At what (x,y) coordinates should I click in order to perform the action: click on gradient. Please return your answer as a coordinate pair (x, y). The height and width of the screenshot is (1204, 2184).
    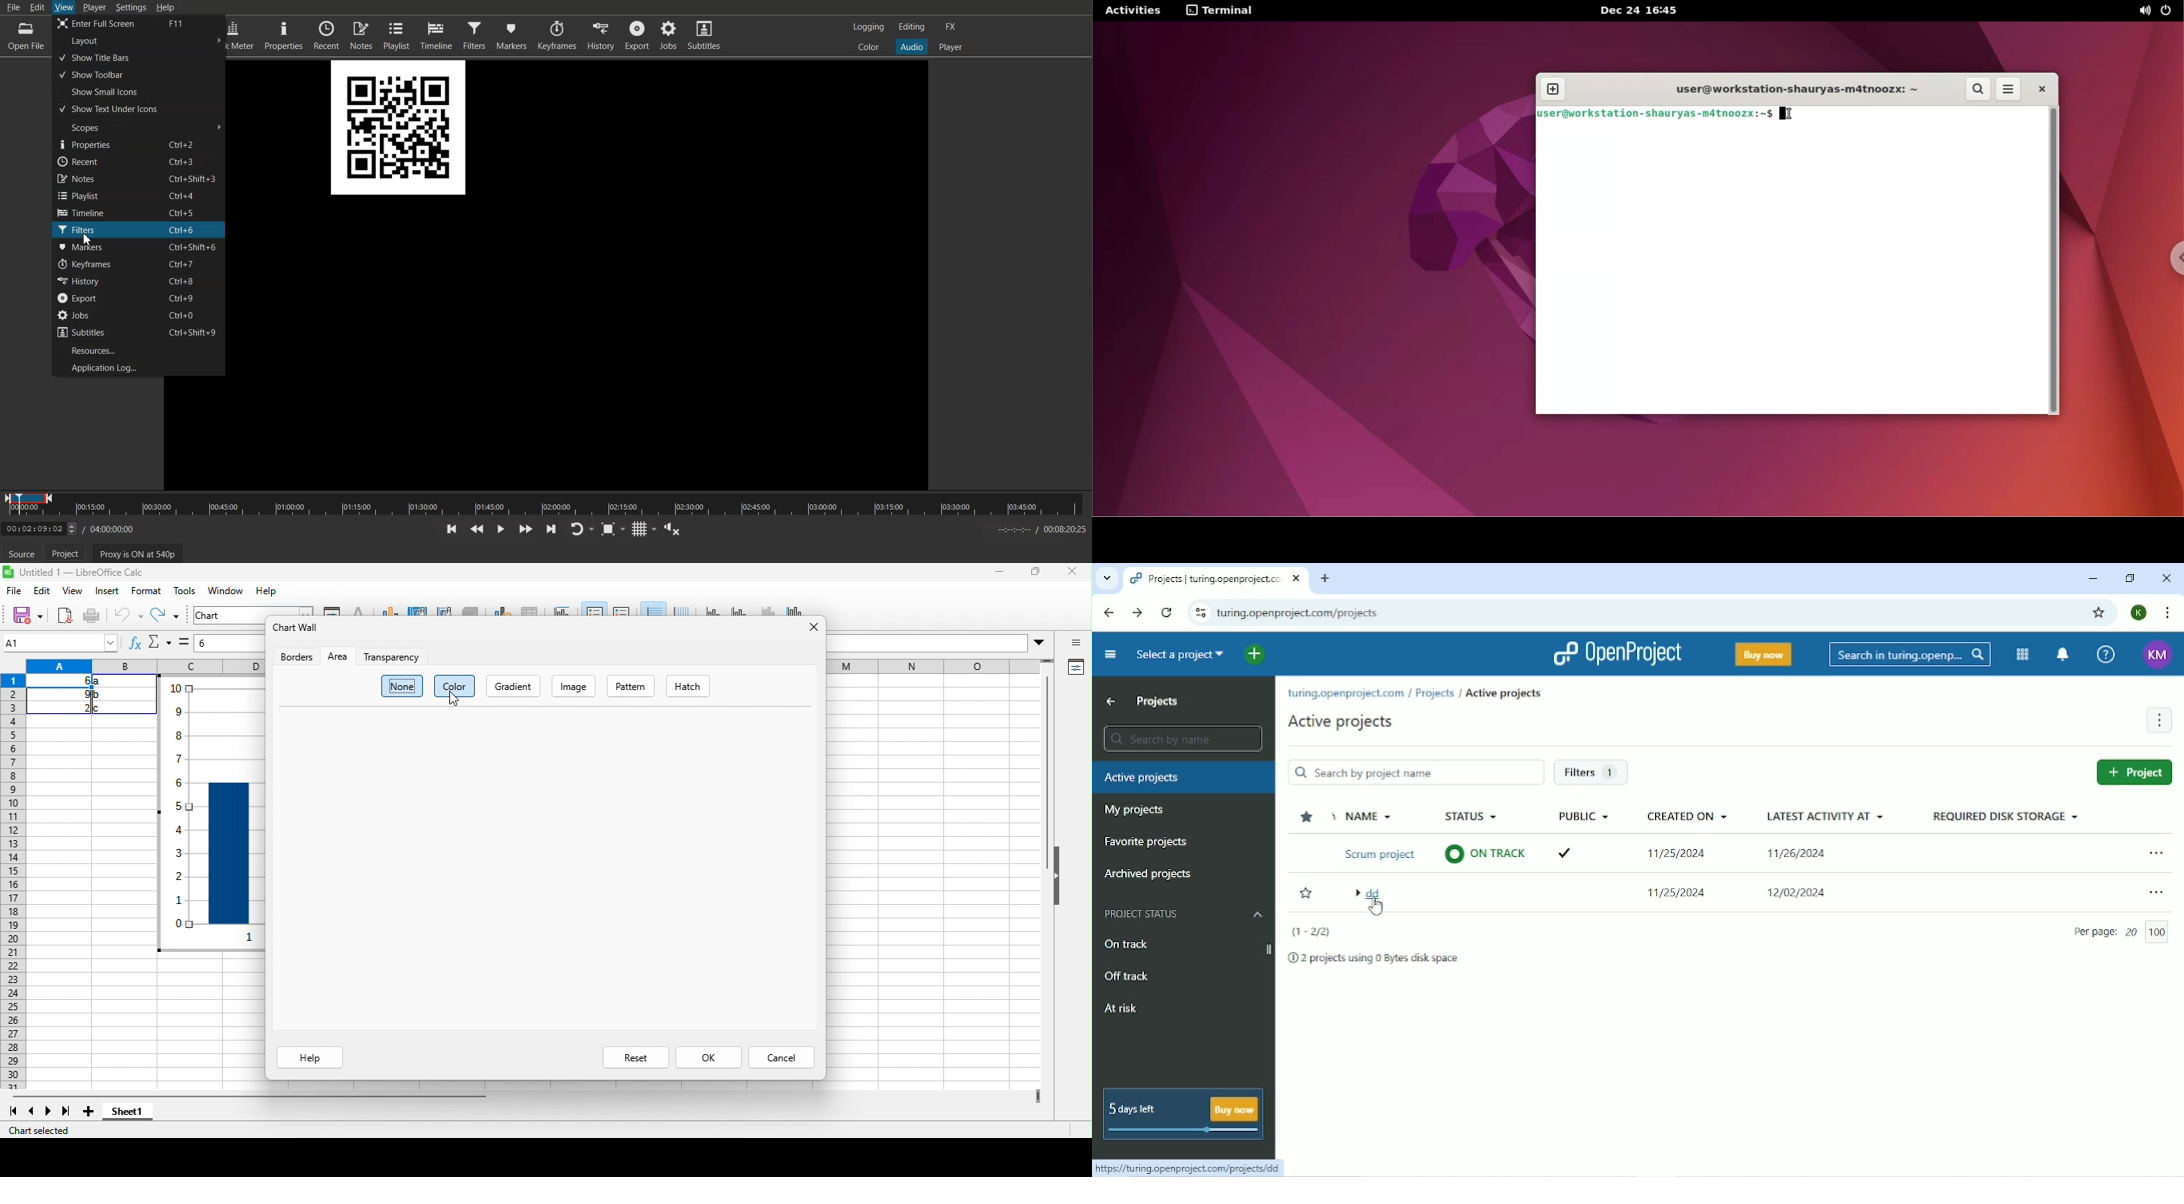
    Looking at the image, I should click on (514, 686).